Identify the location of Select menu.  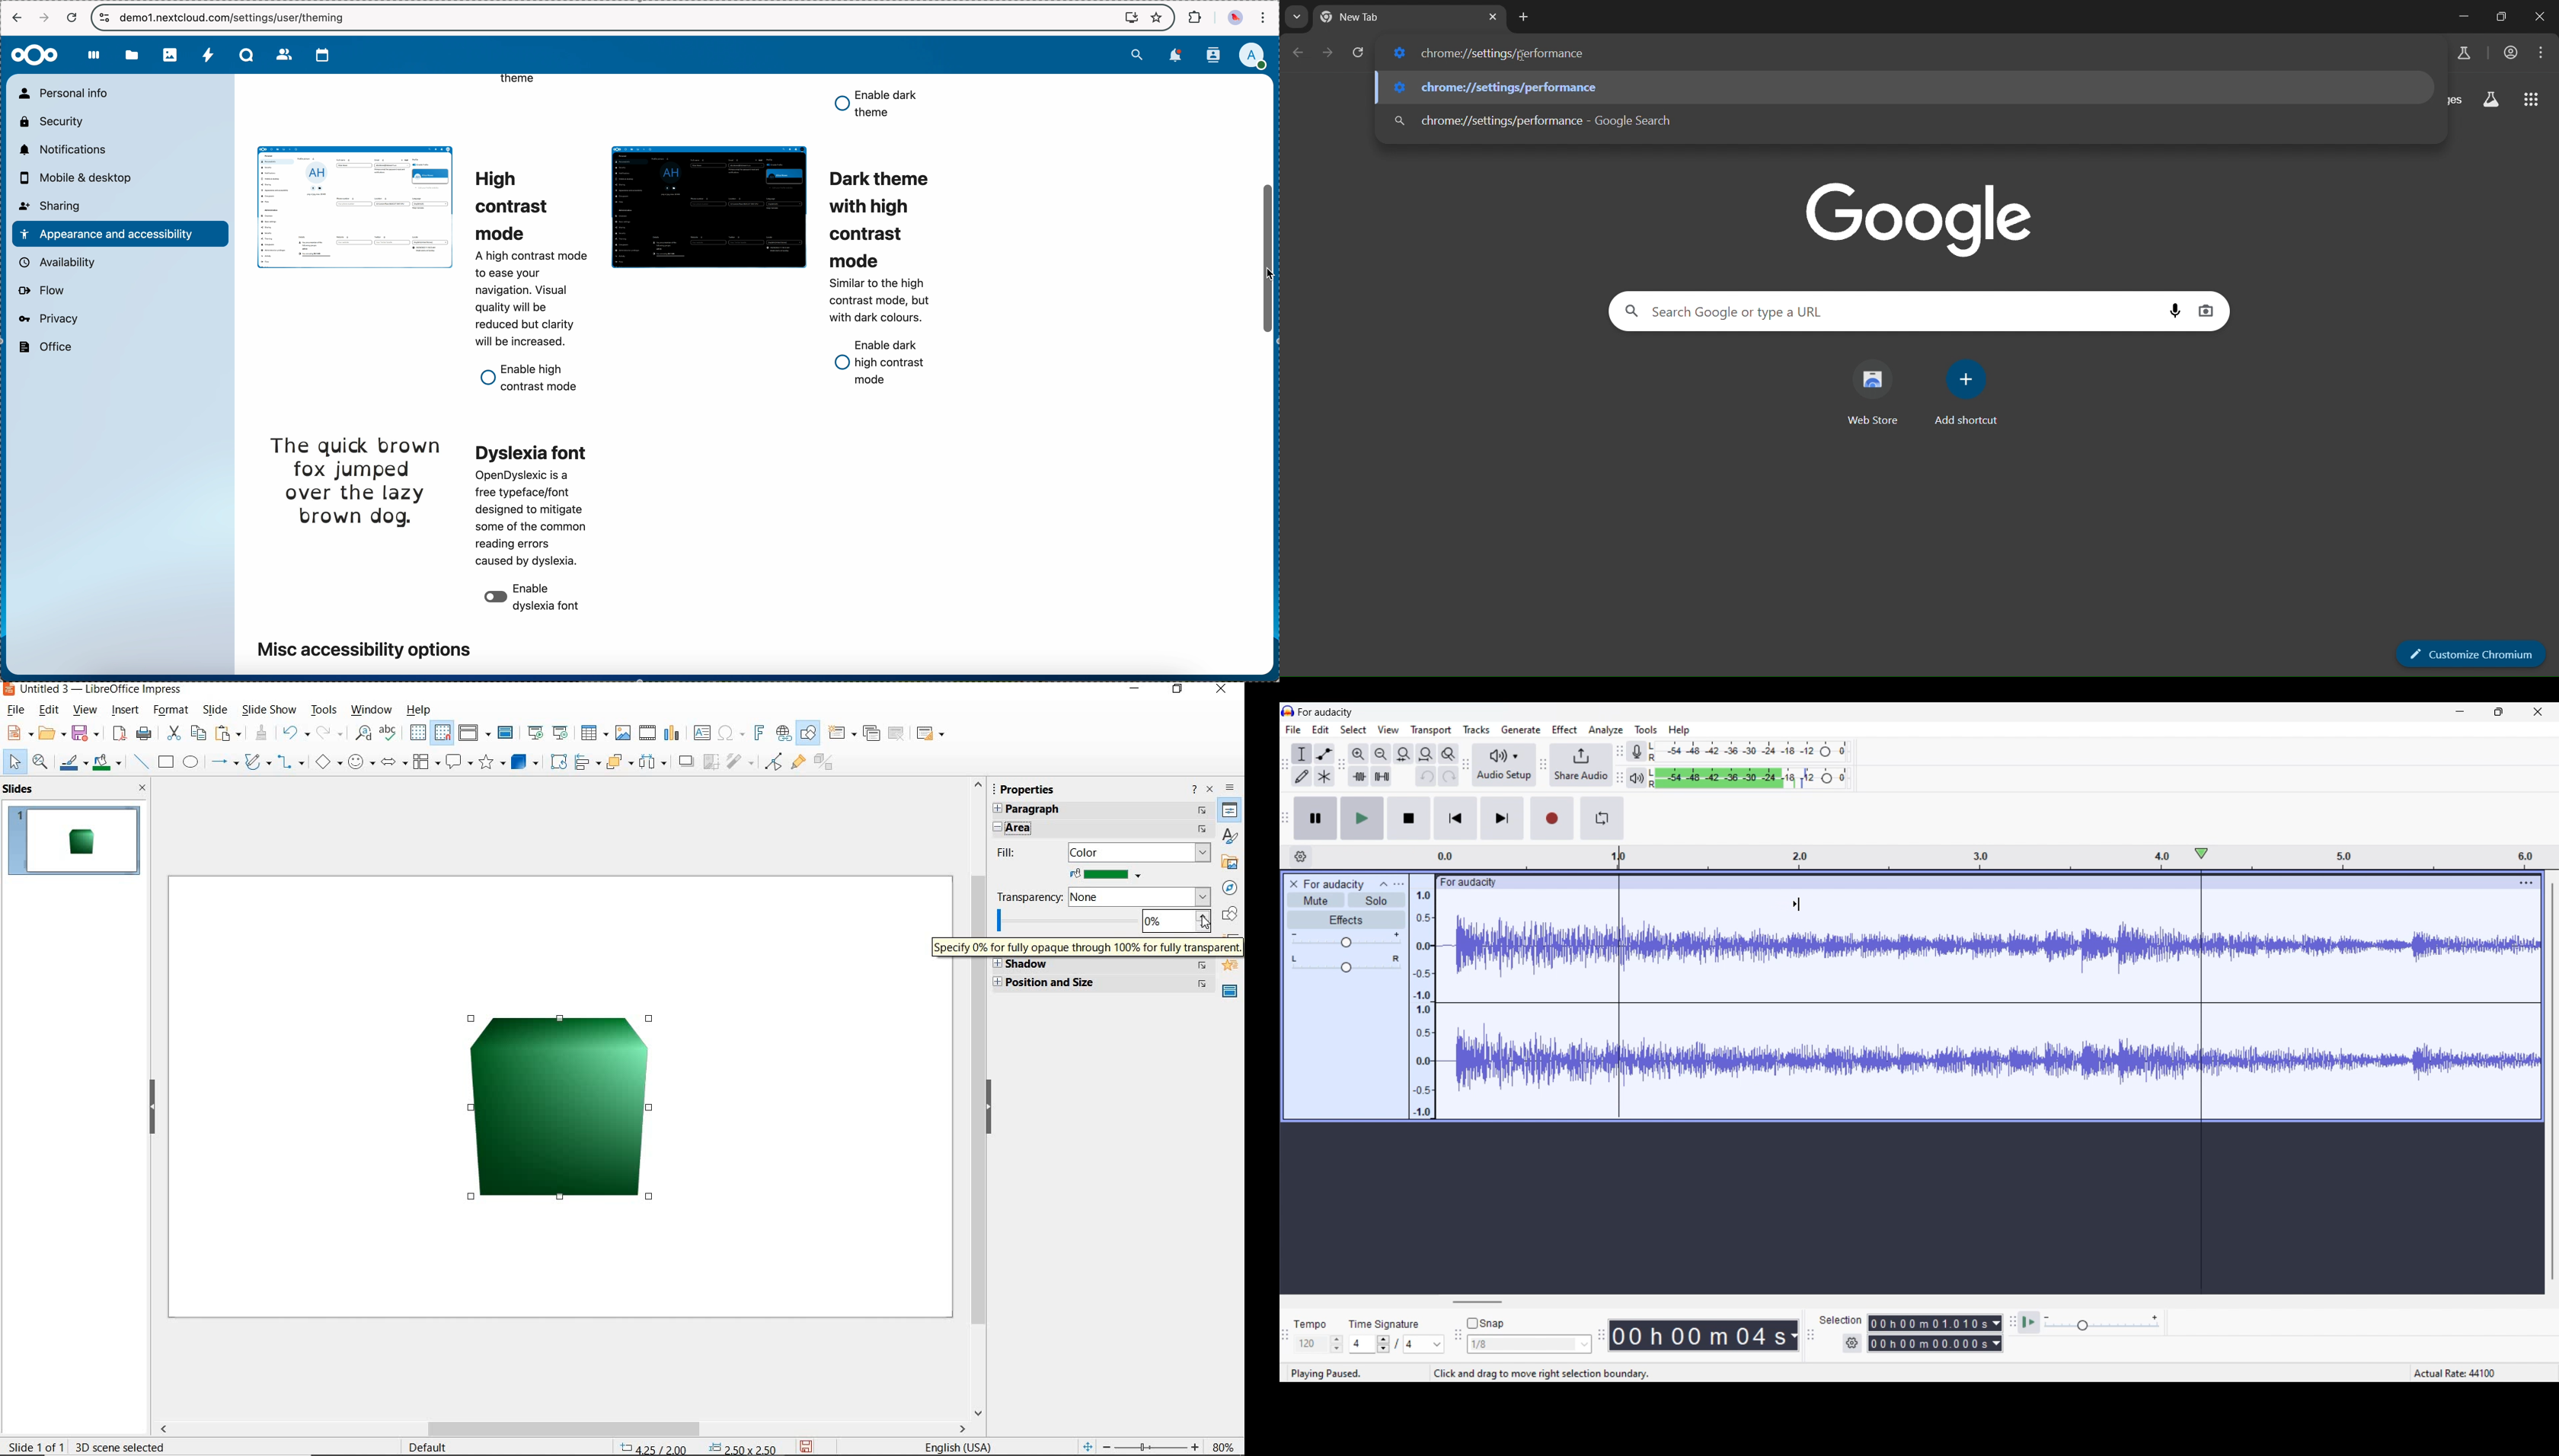
(1353, 730).